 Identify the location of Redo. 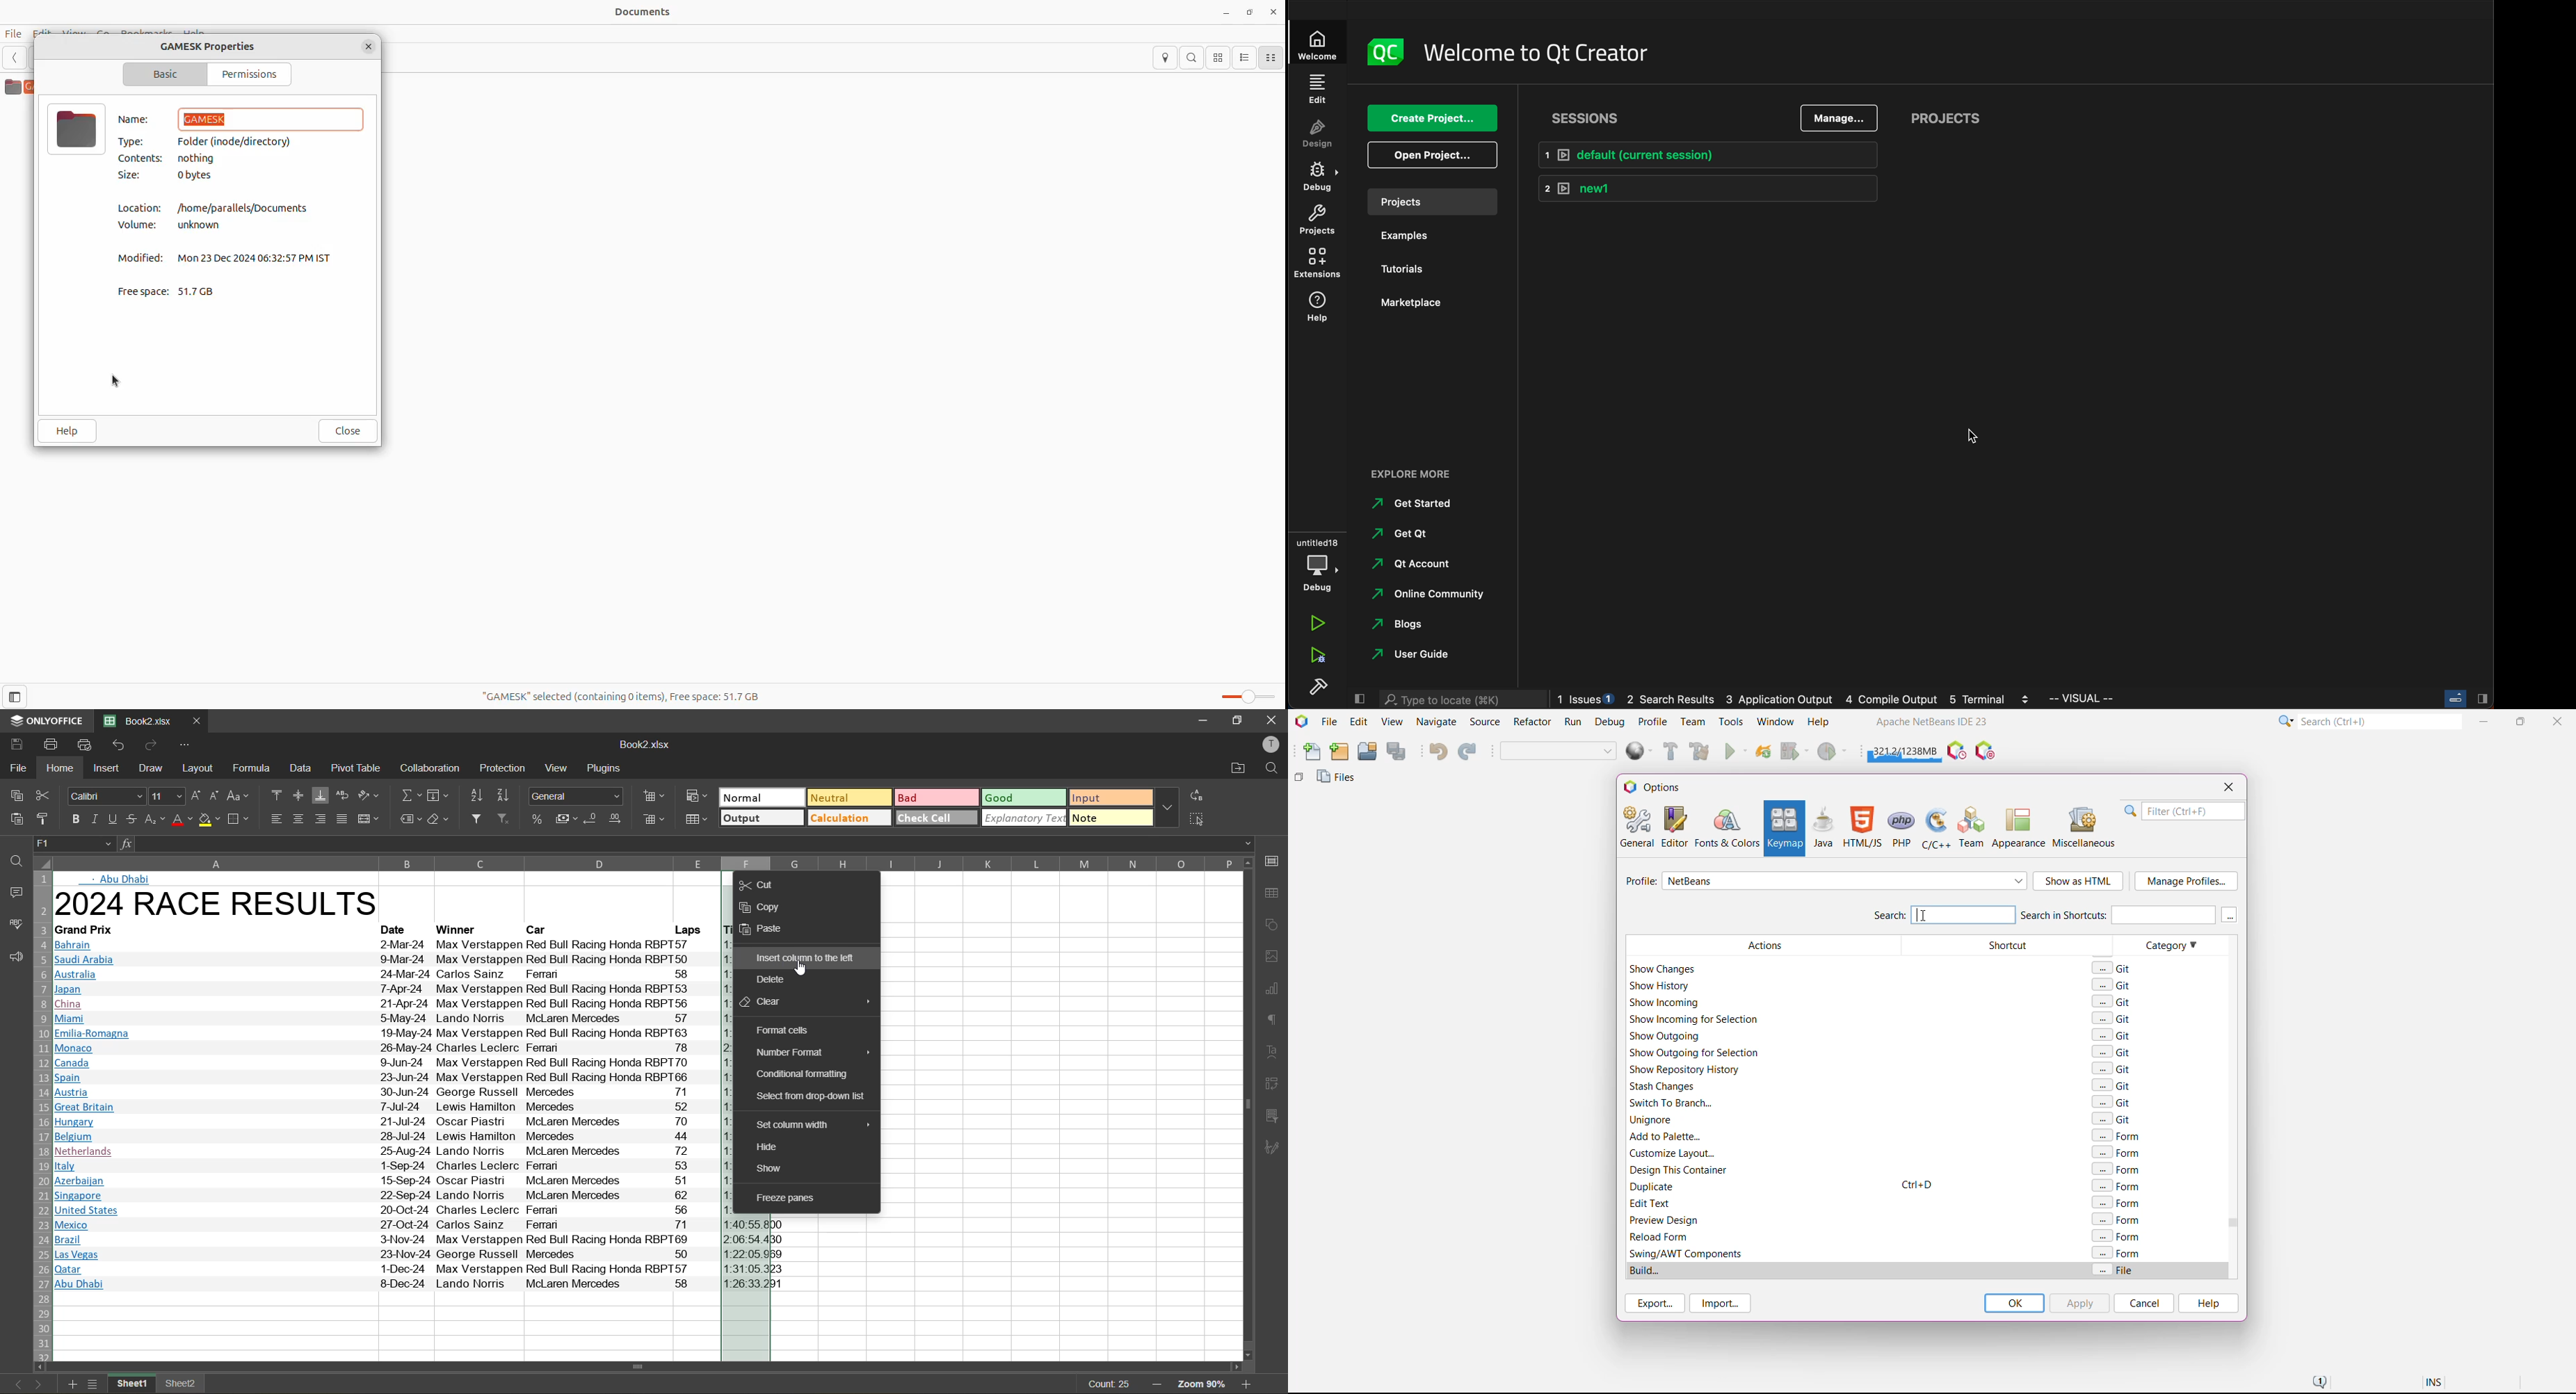
(1469, 752).